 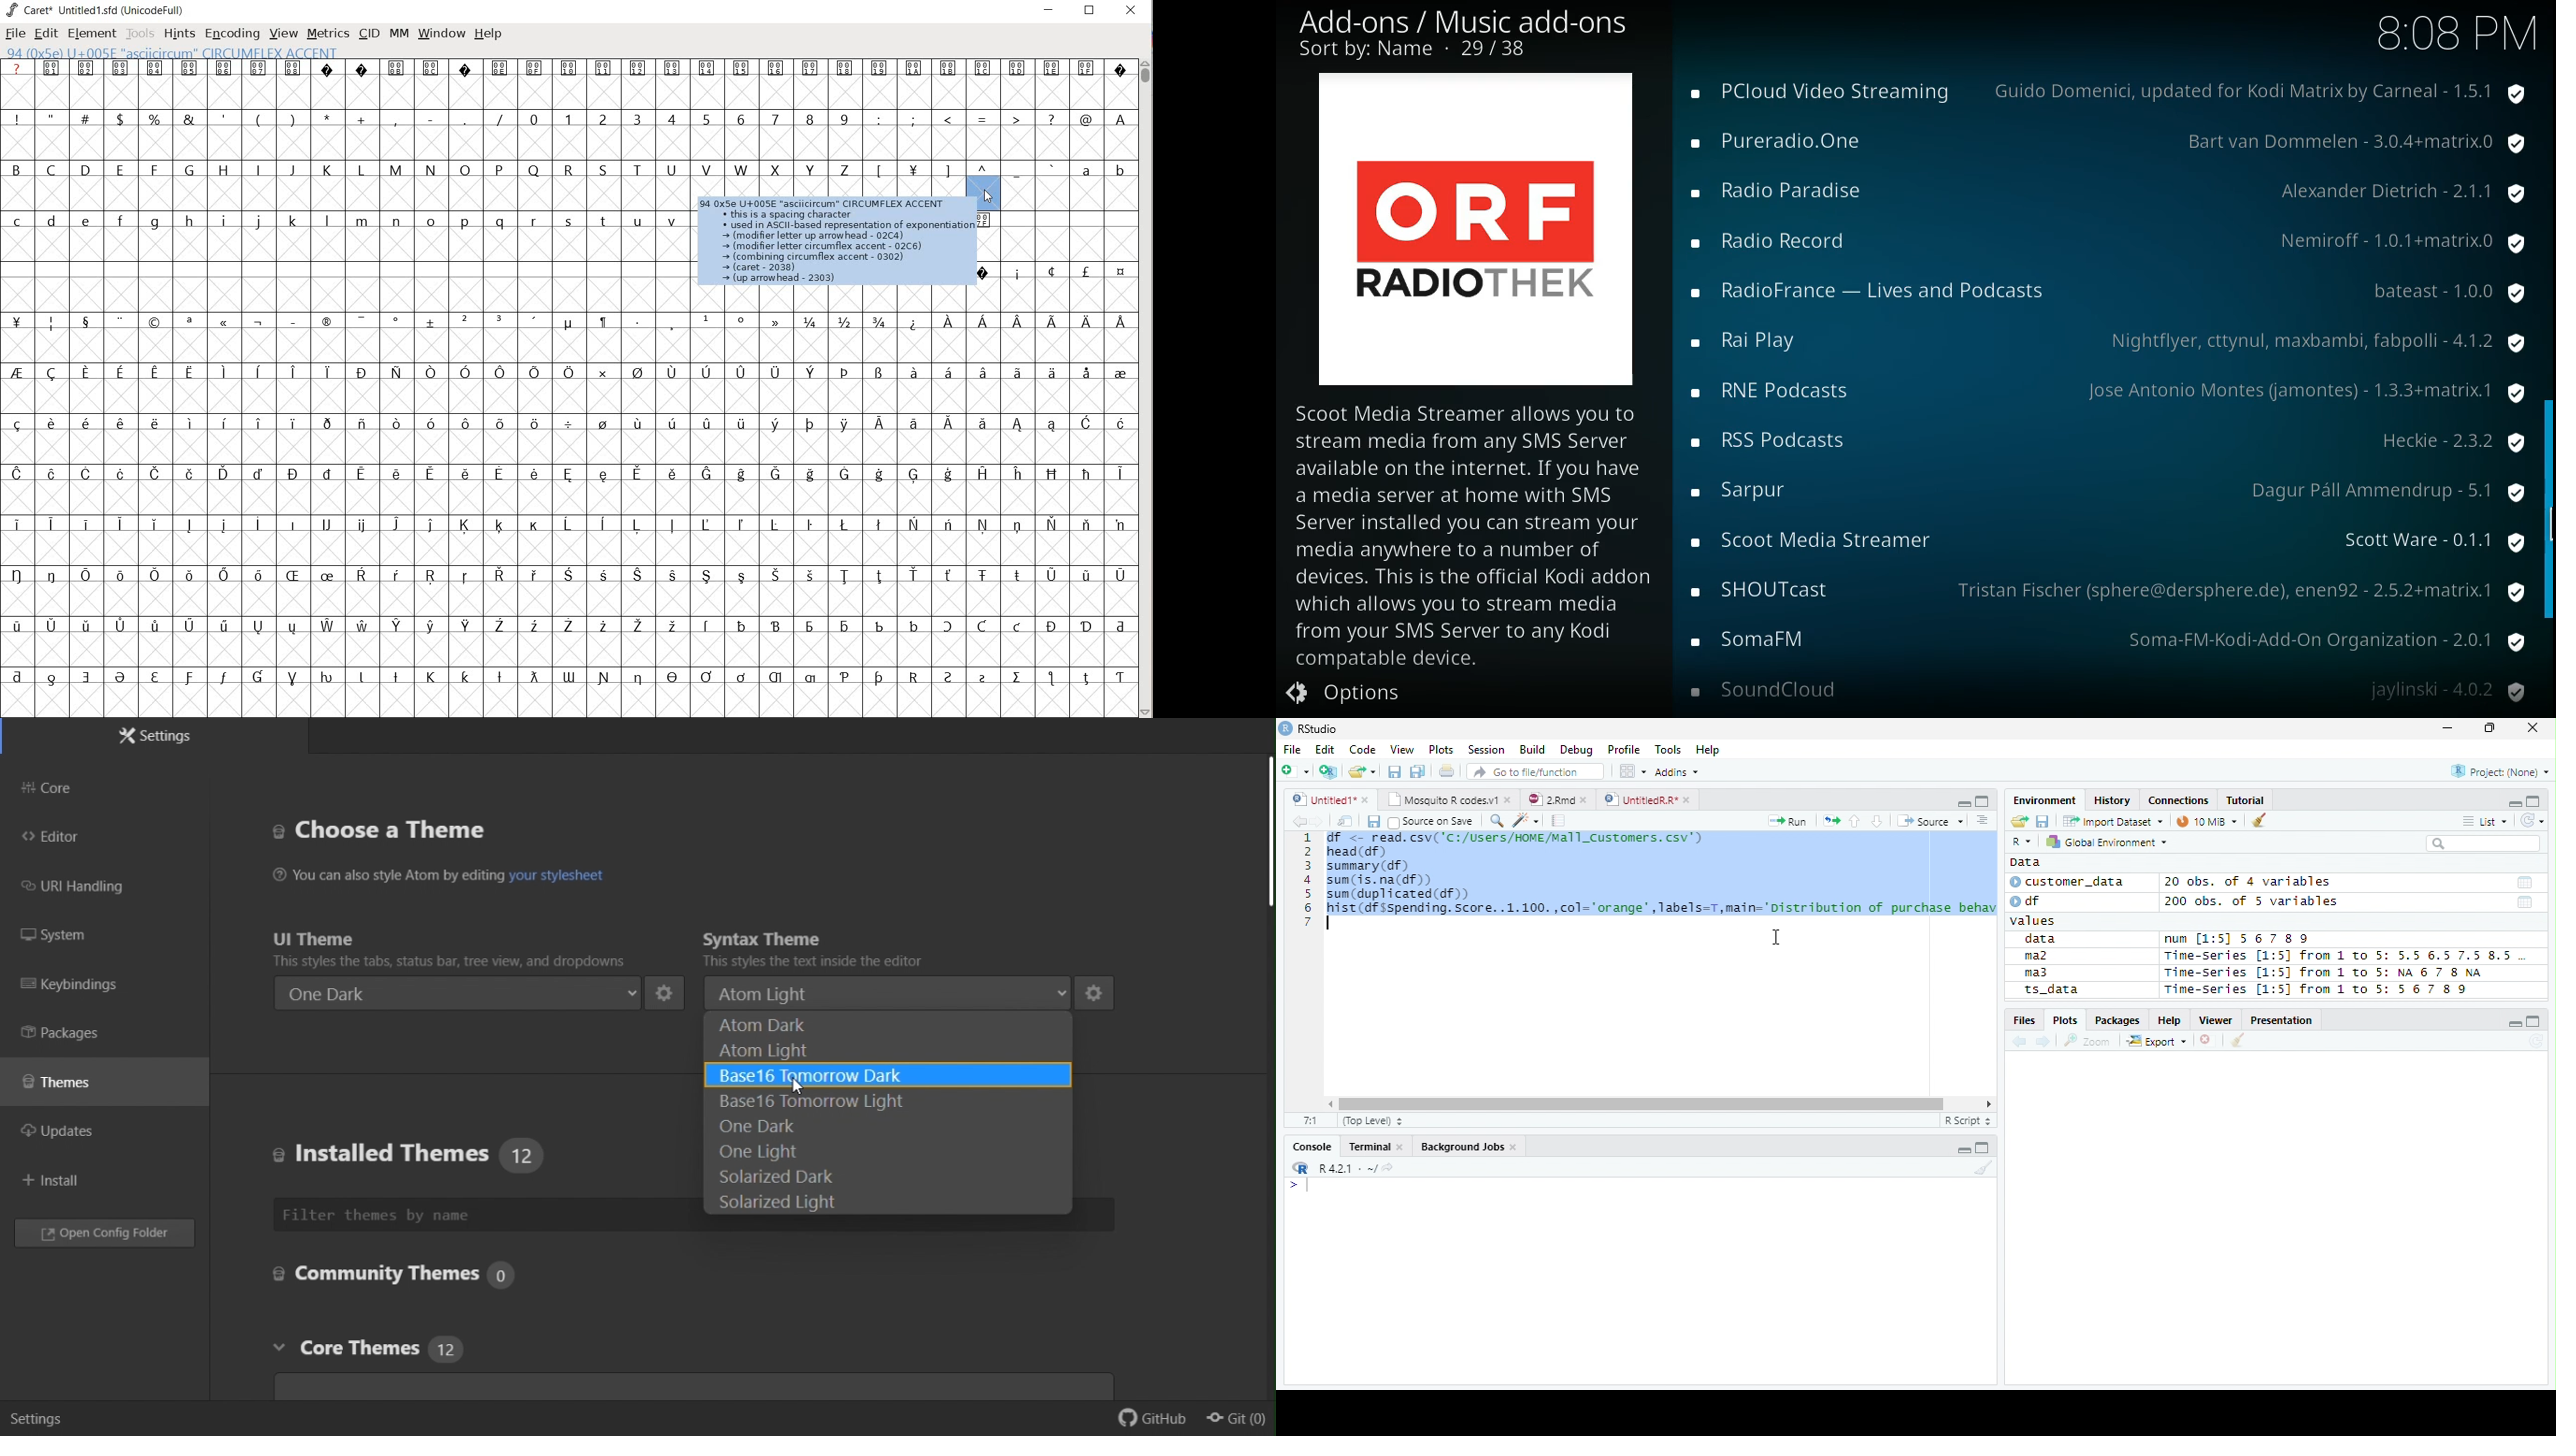 What do you see at coordinates (2316, 340) in the screenshot?
I see `provider` at bounding box center [2316, 340].